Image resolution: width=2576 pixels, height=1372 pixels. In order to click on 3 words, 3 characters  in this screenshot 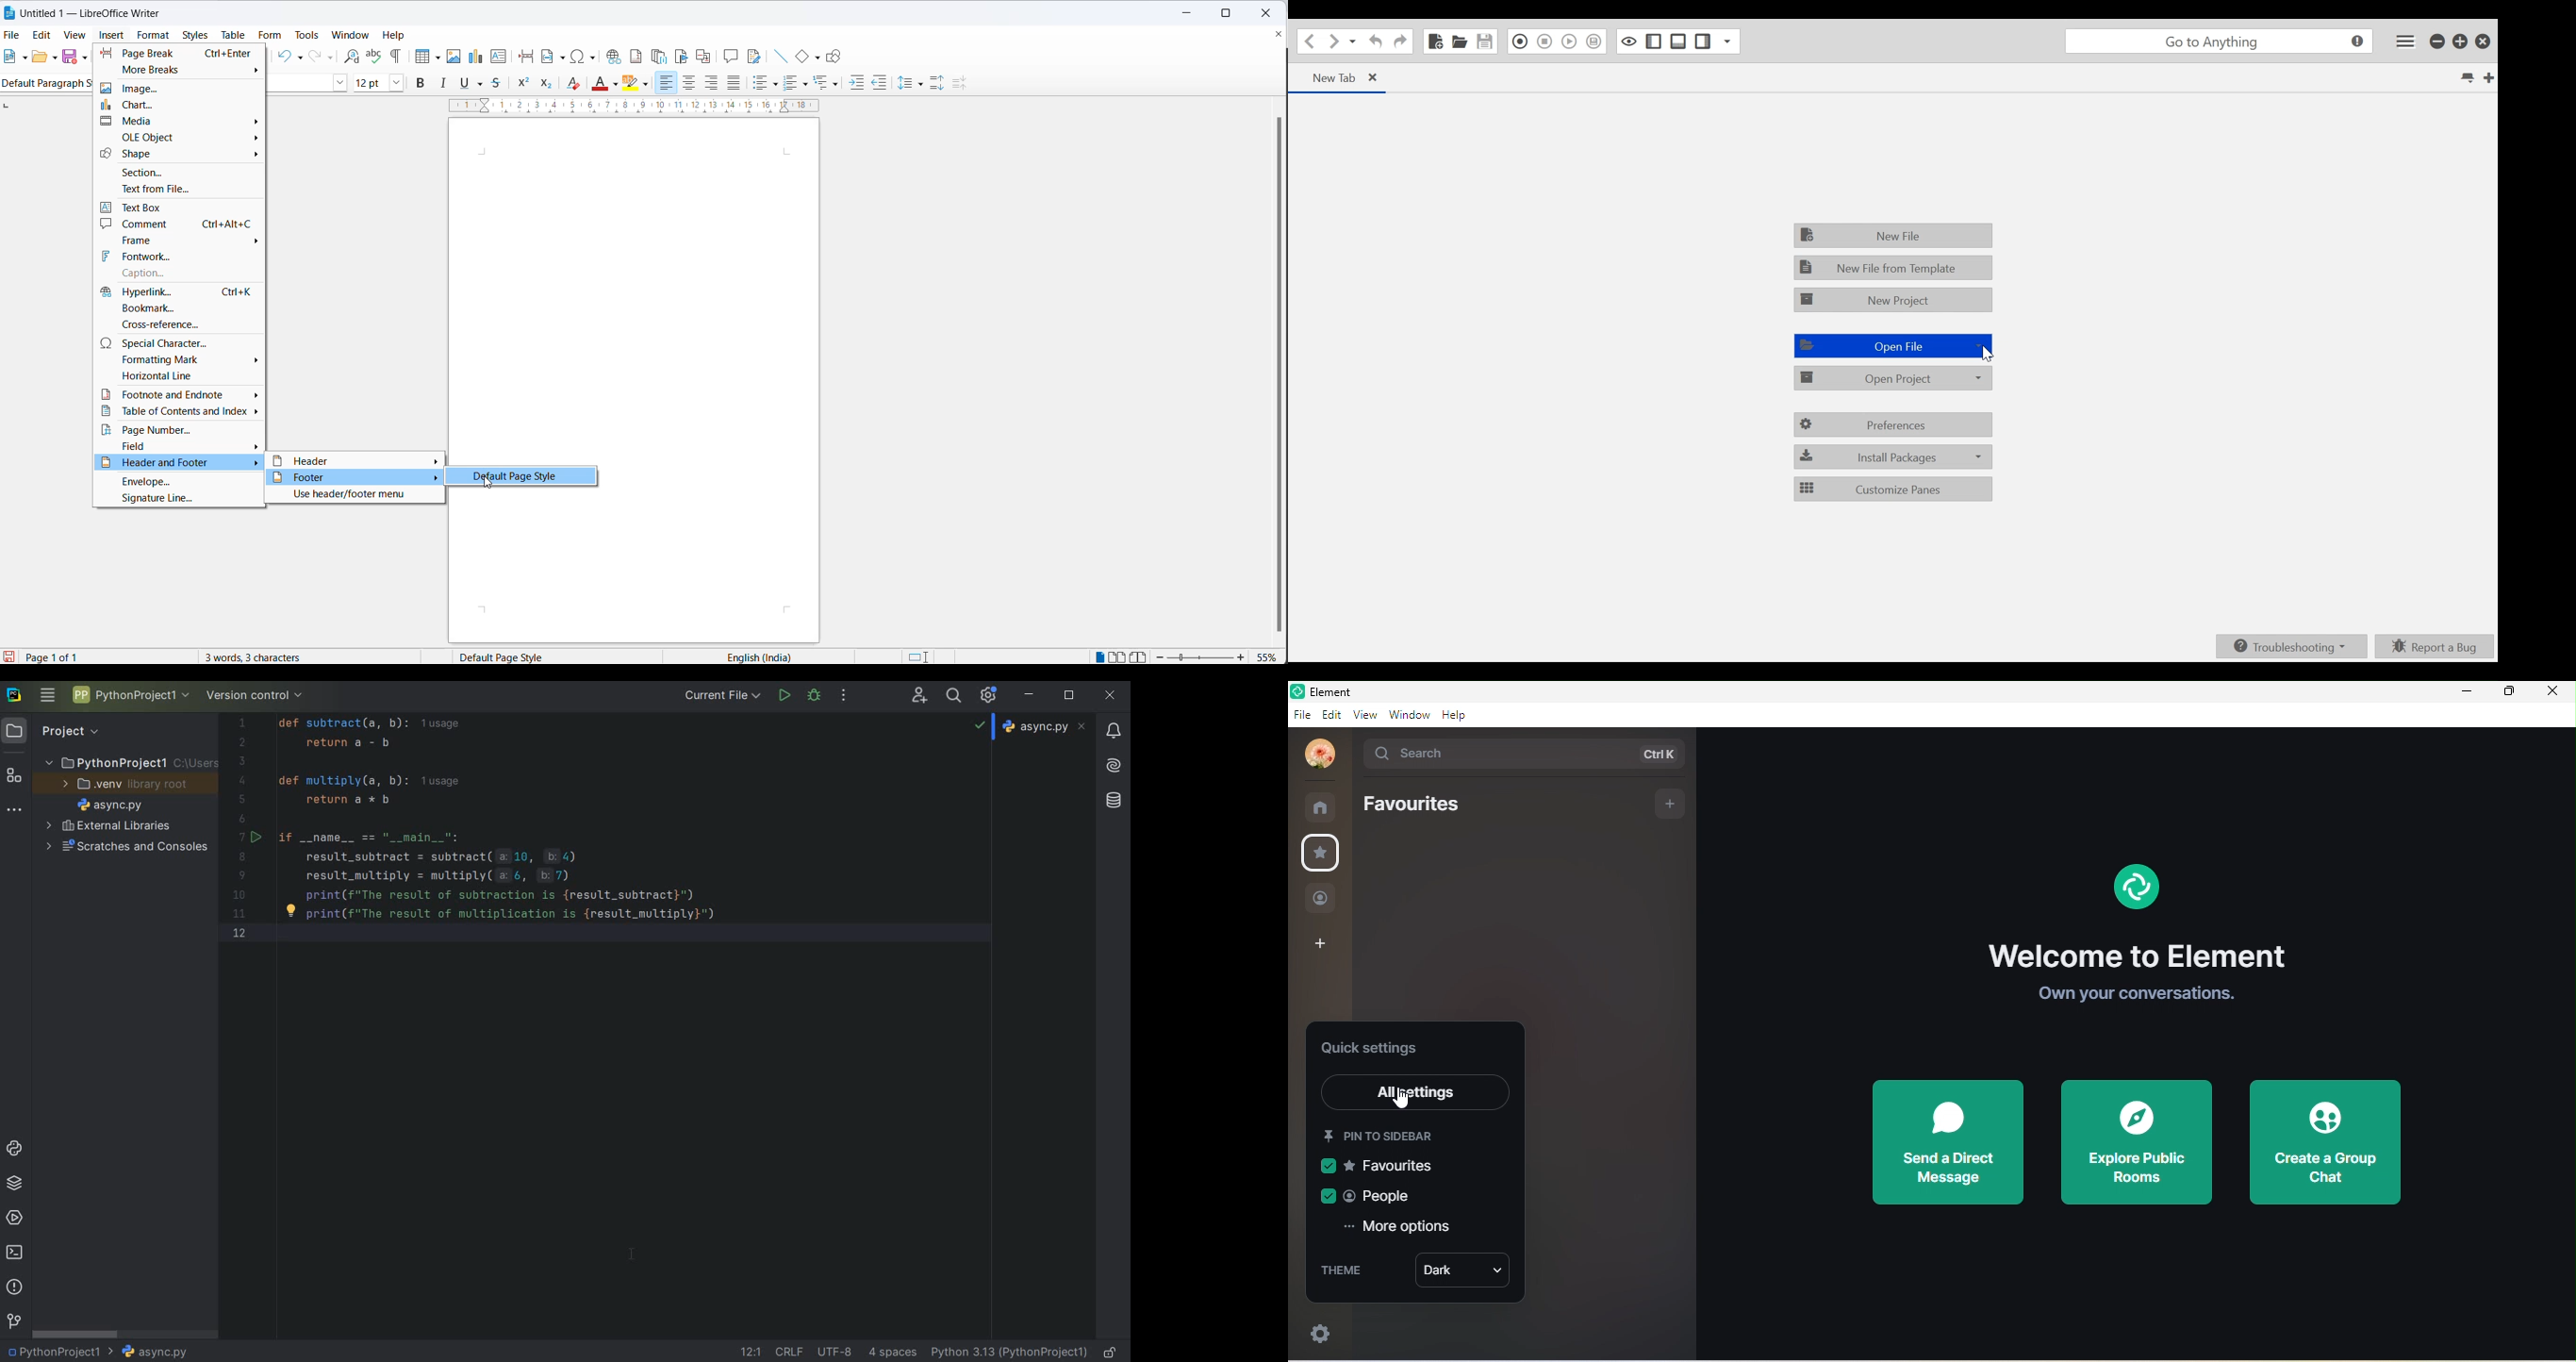, I will do `click(264, 657)`.